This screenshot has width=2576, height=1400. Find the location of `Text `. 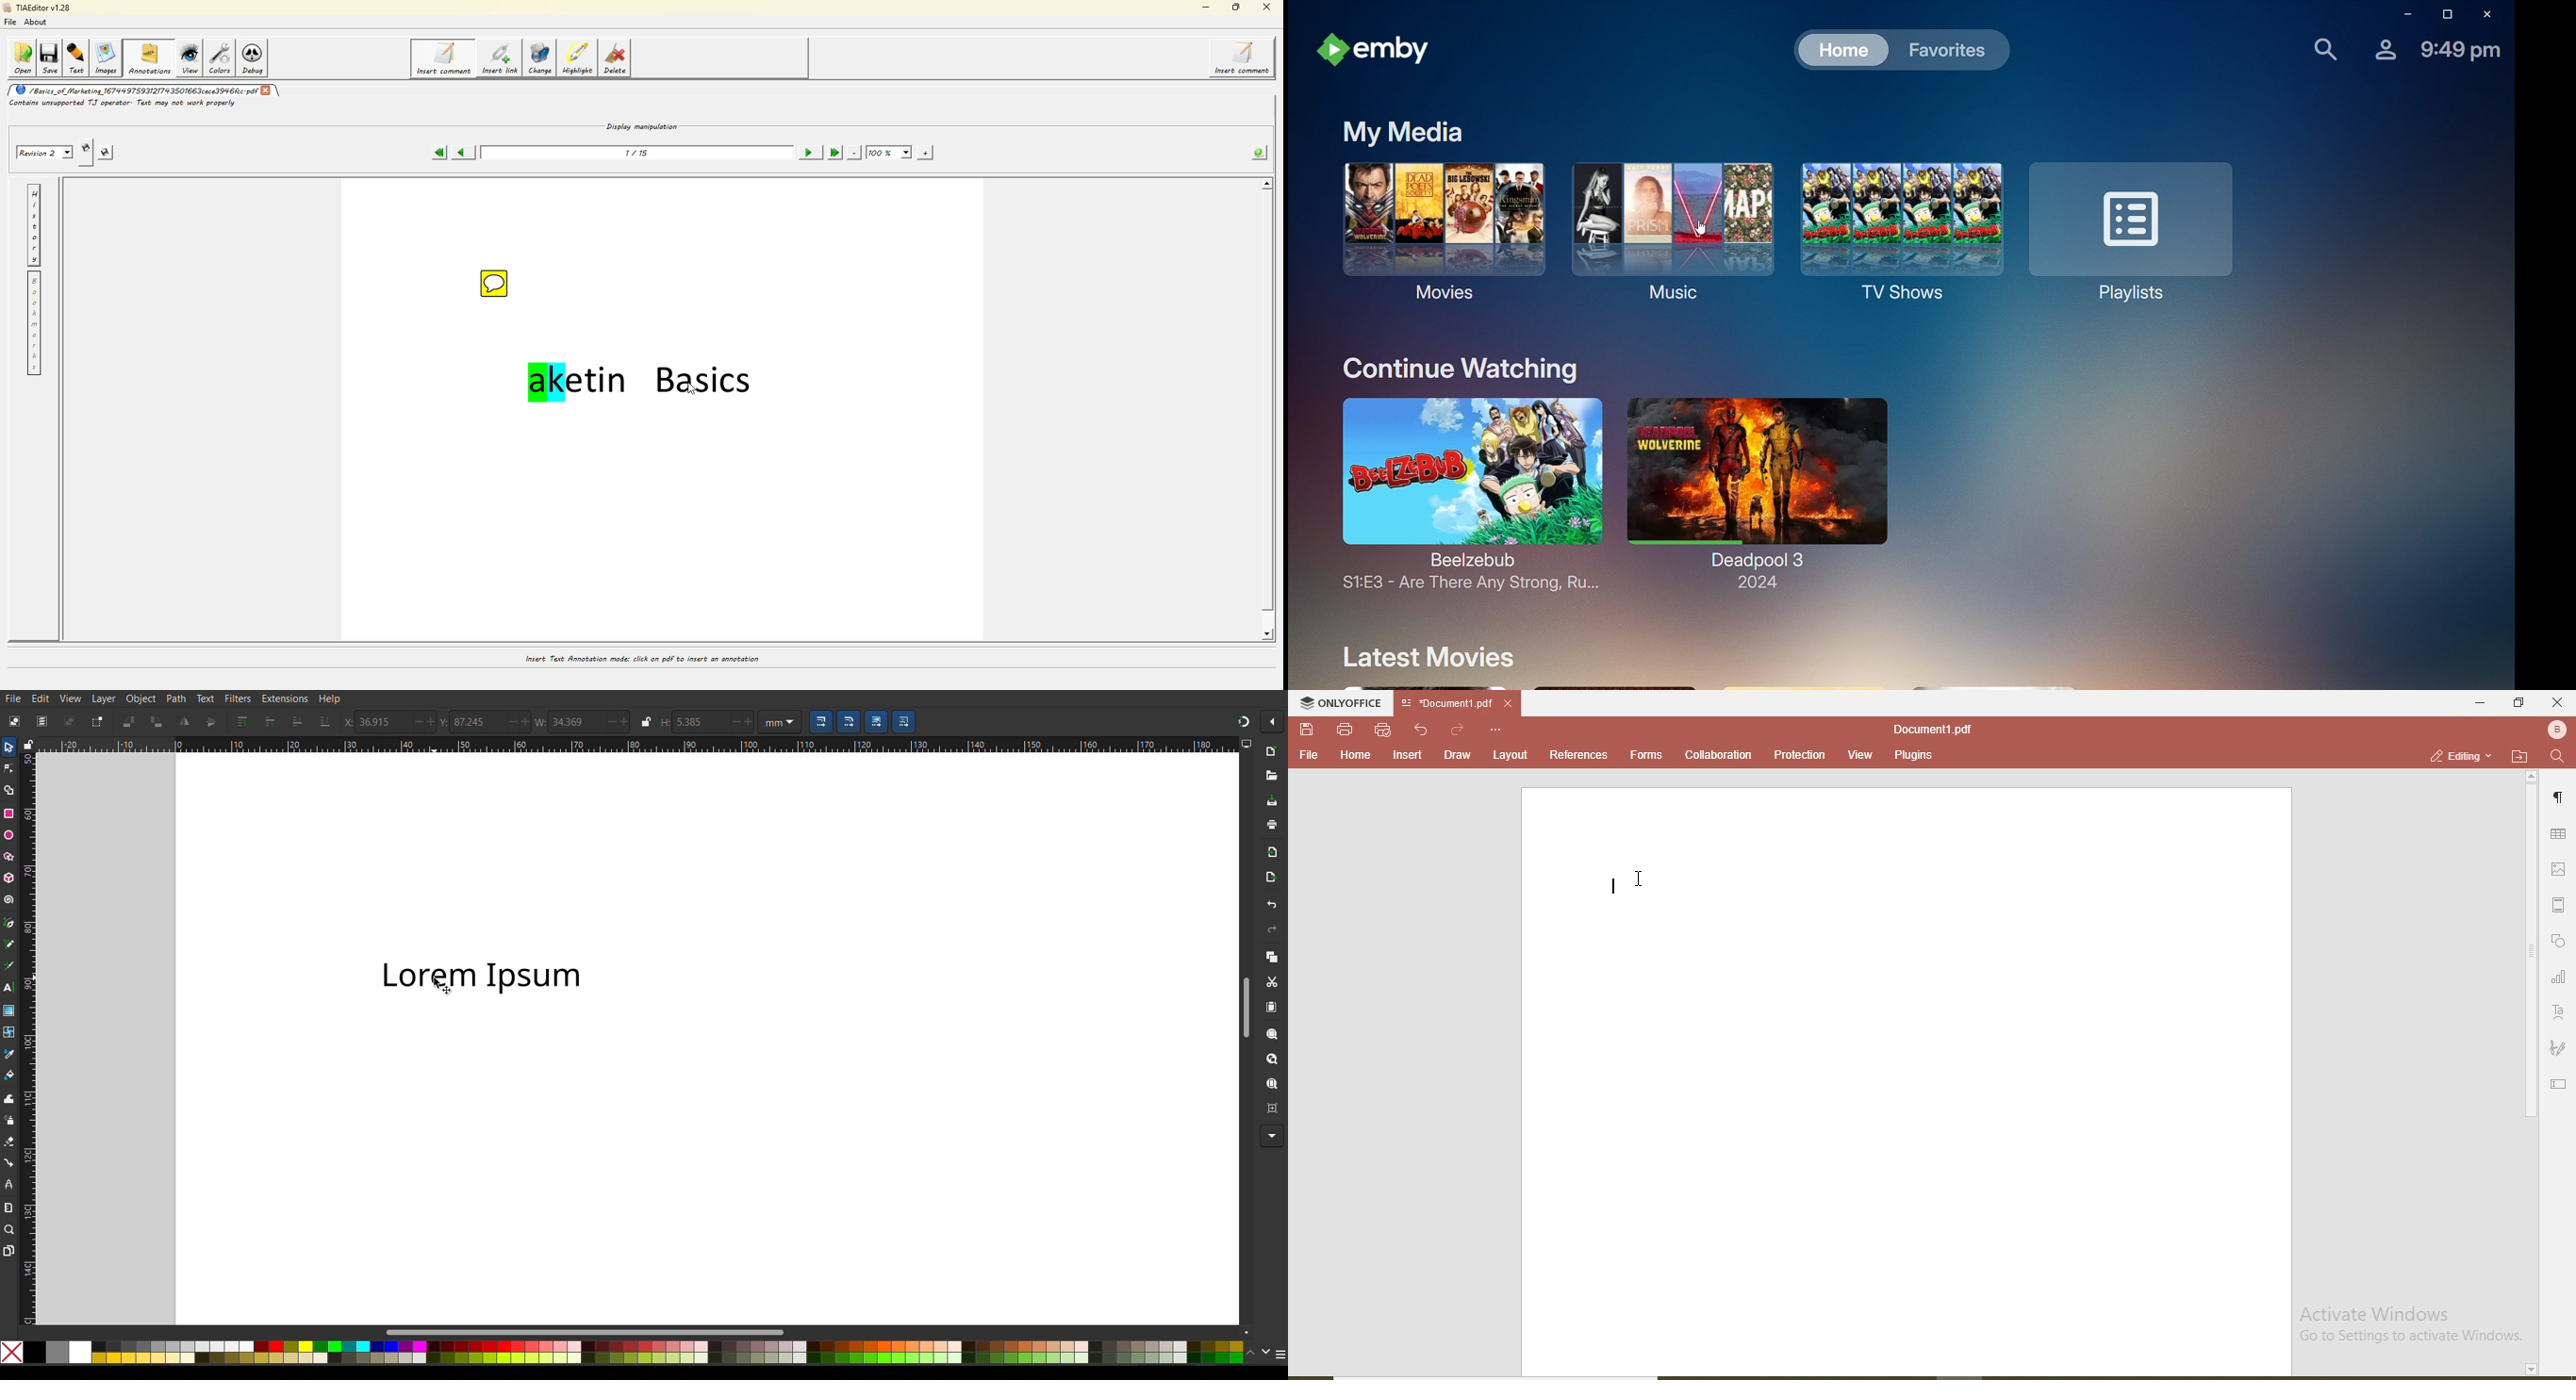

Text  is located at coordinates (207, 699).